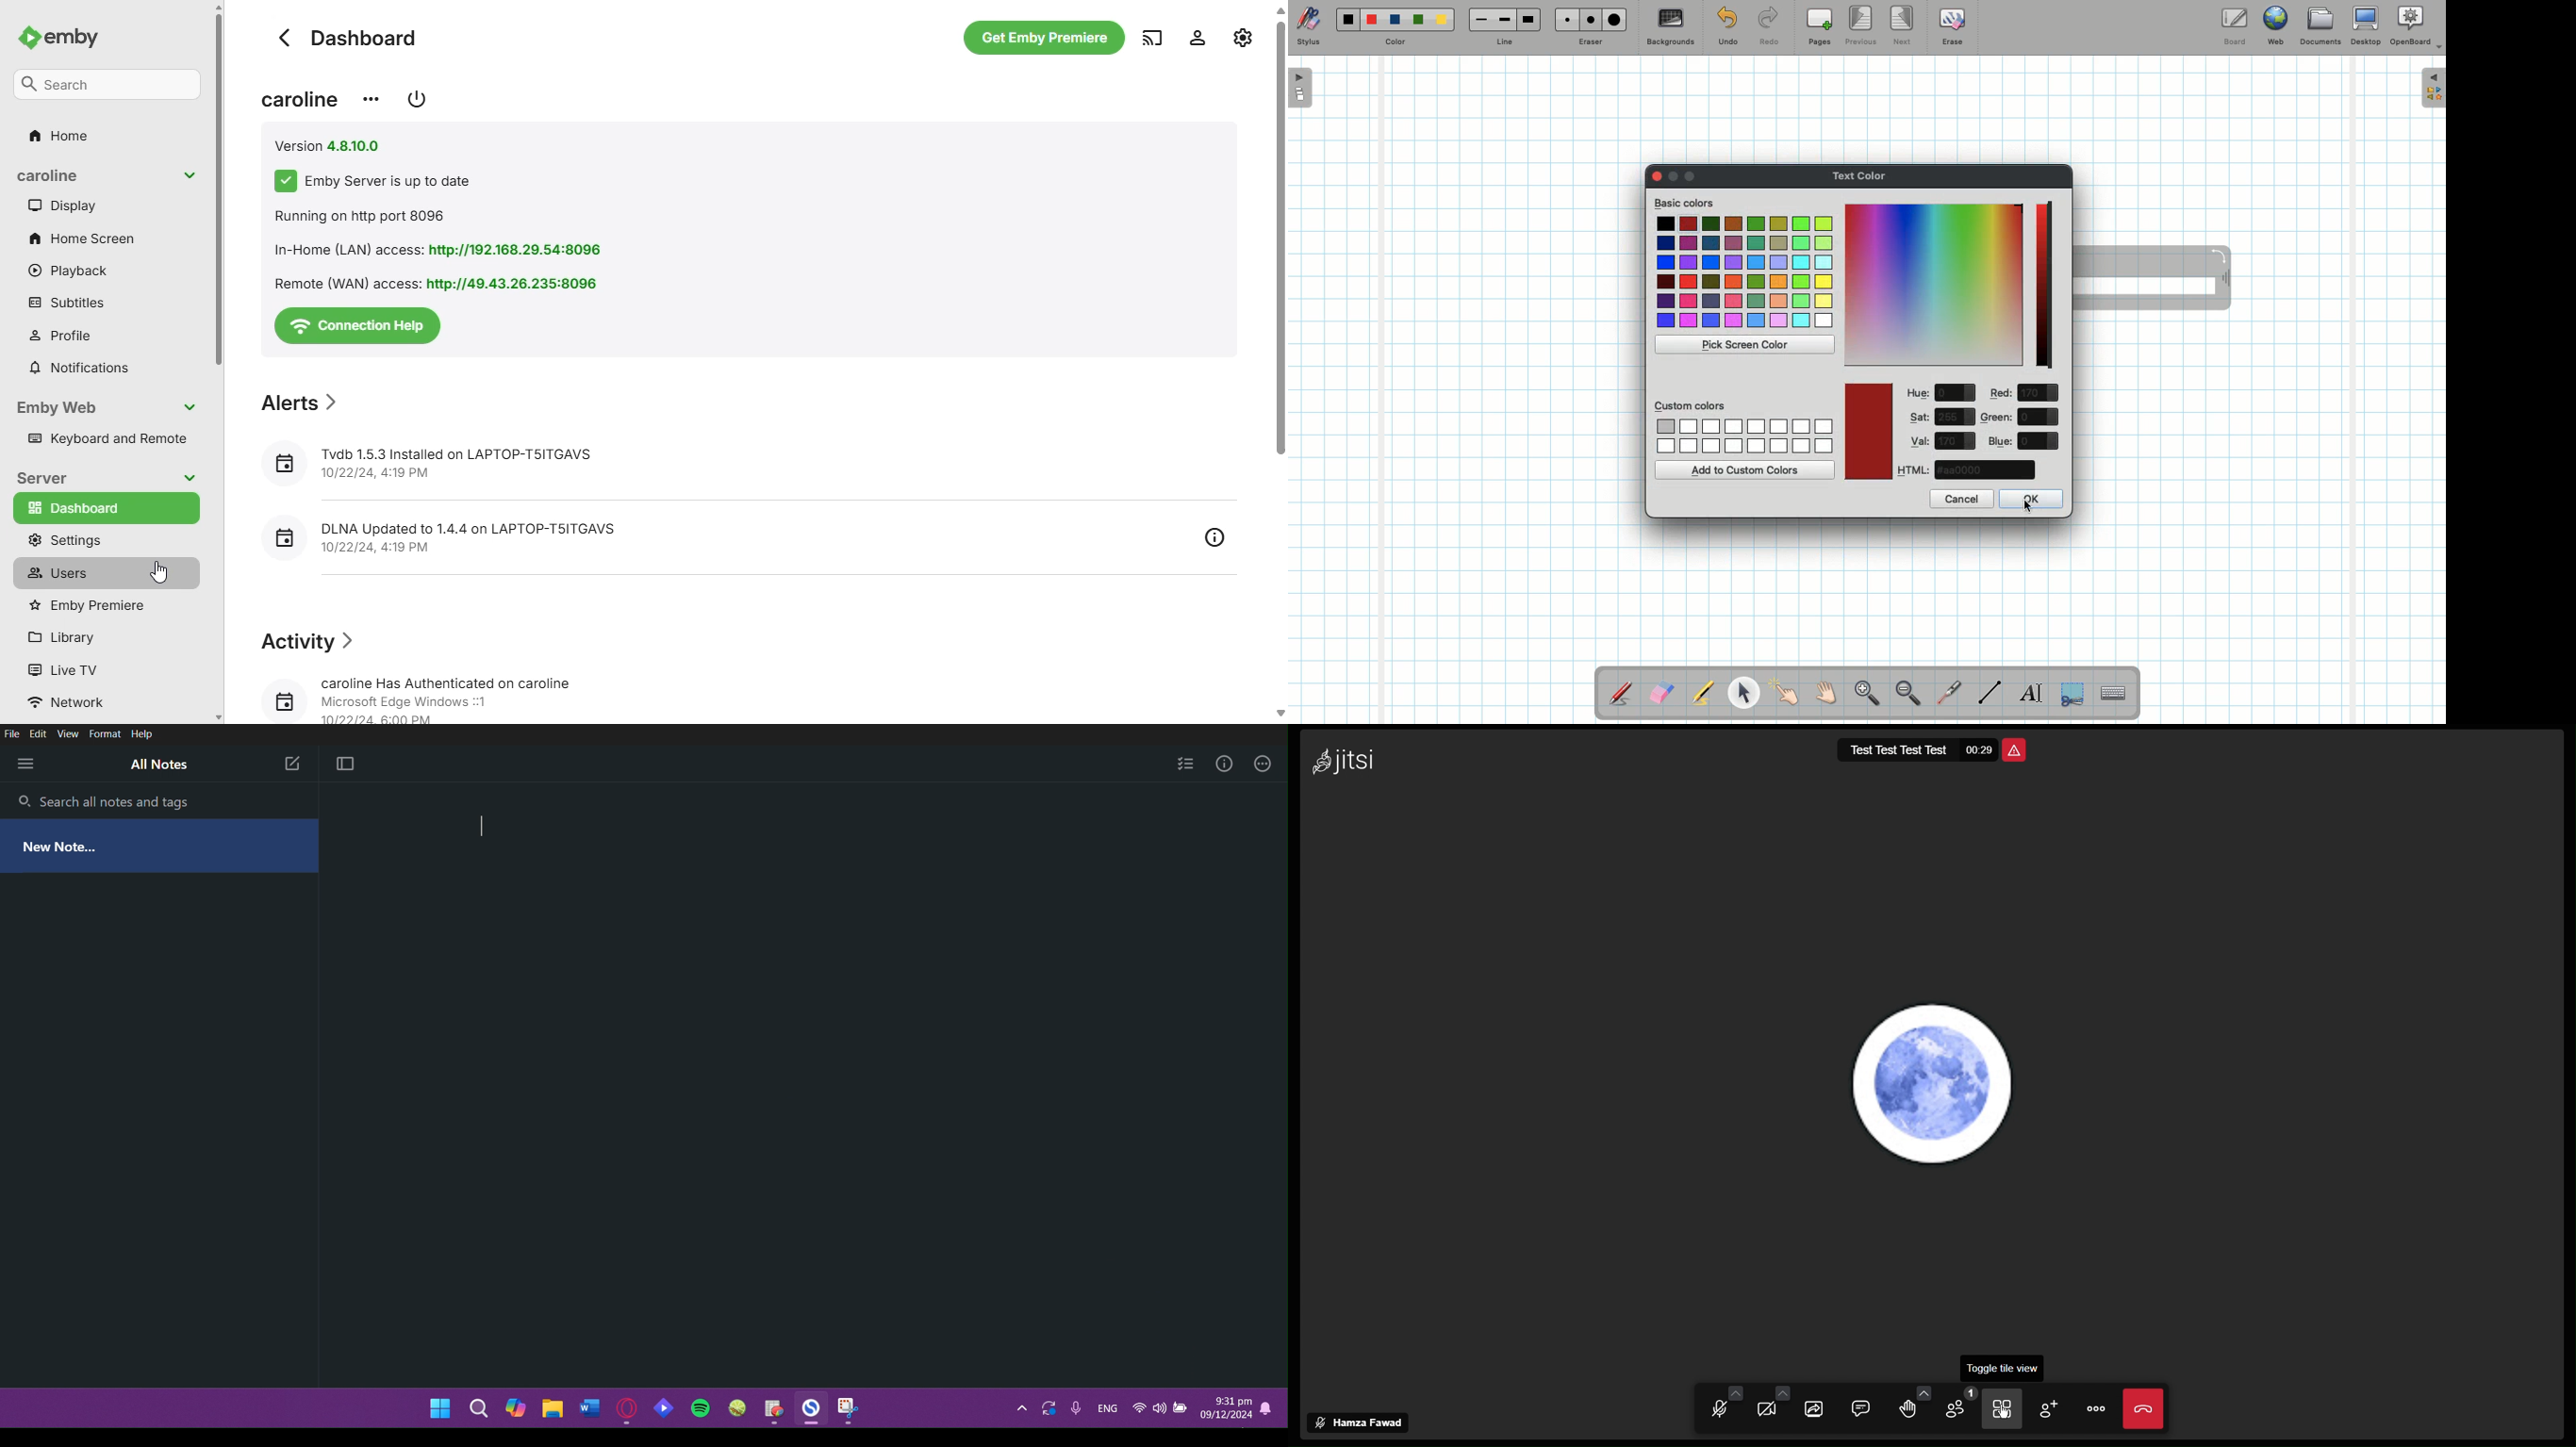  What do you see at coordinates (41, 735) in the screenshot?
I see `Edit` at bounding box center [41, 735].